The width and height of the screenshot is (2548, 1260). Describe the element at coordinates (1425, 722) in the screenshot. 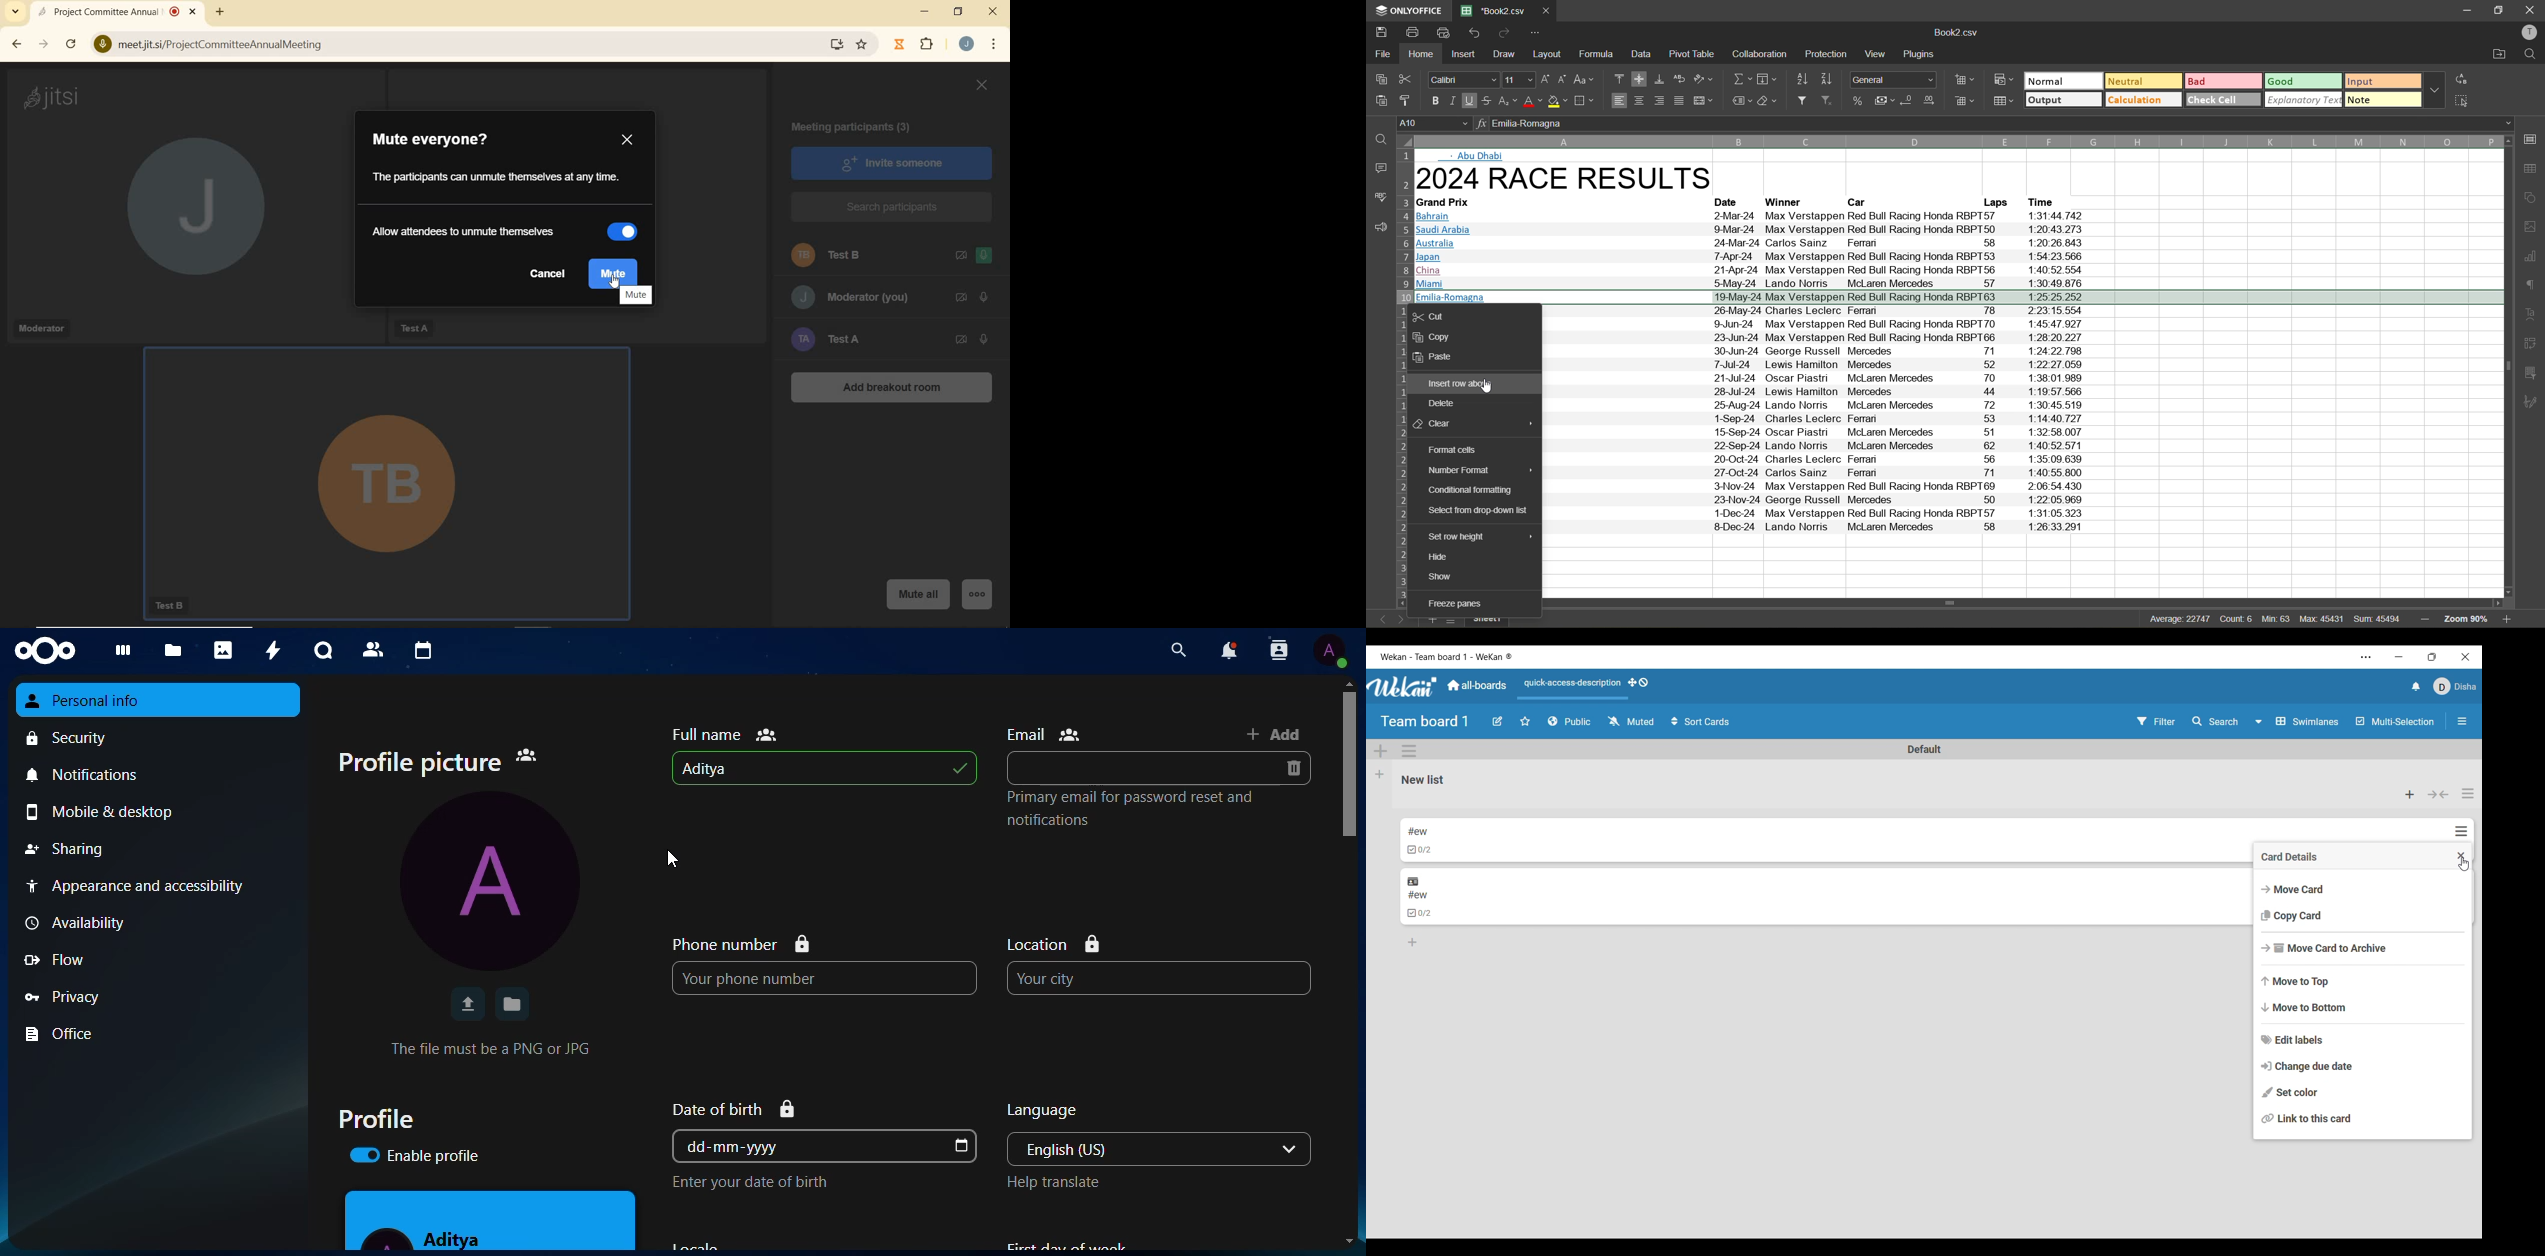

I see `Board title` at that location.